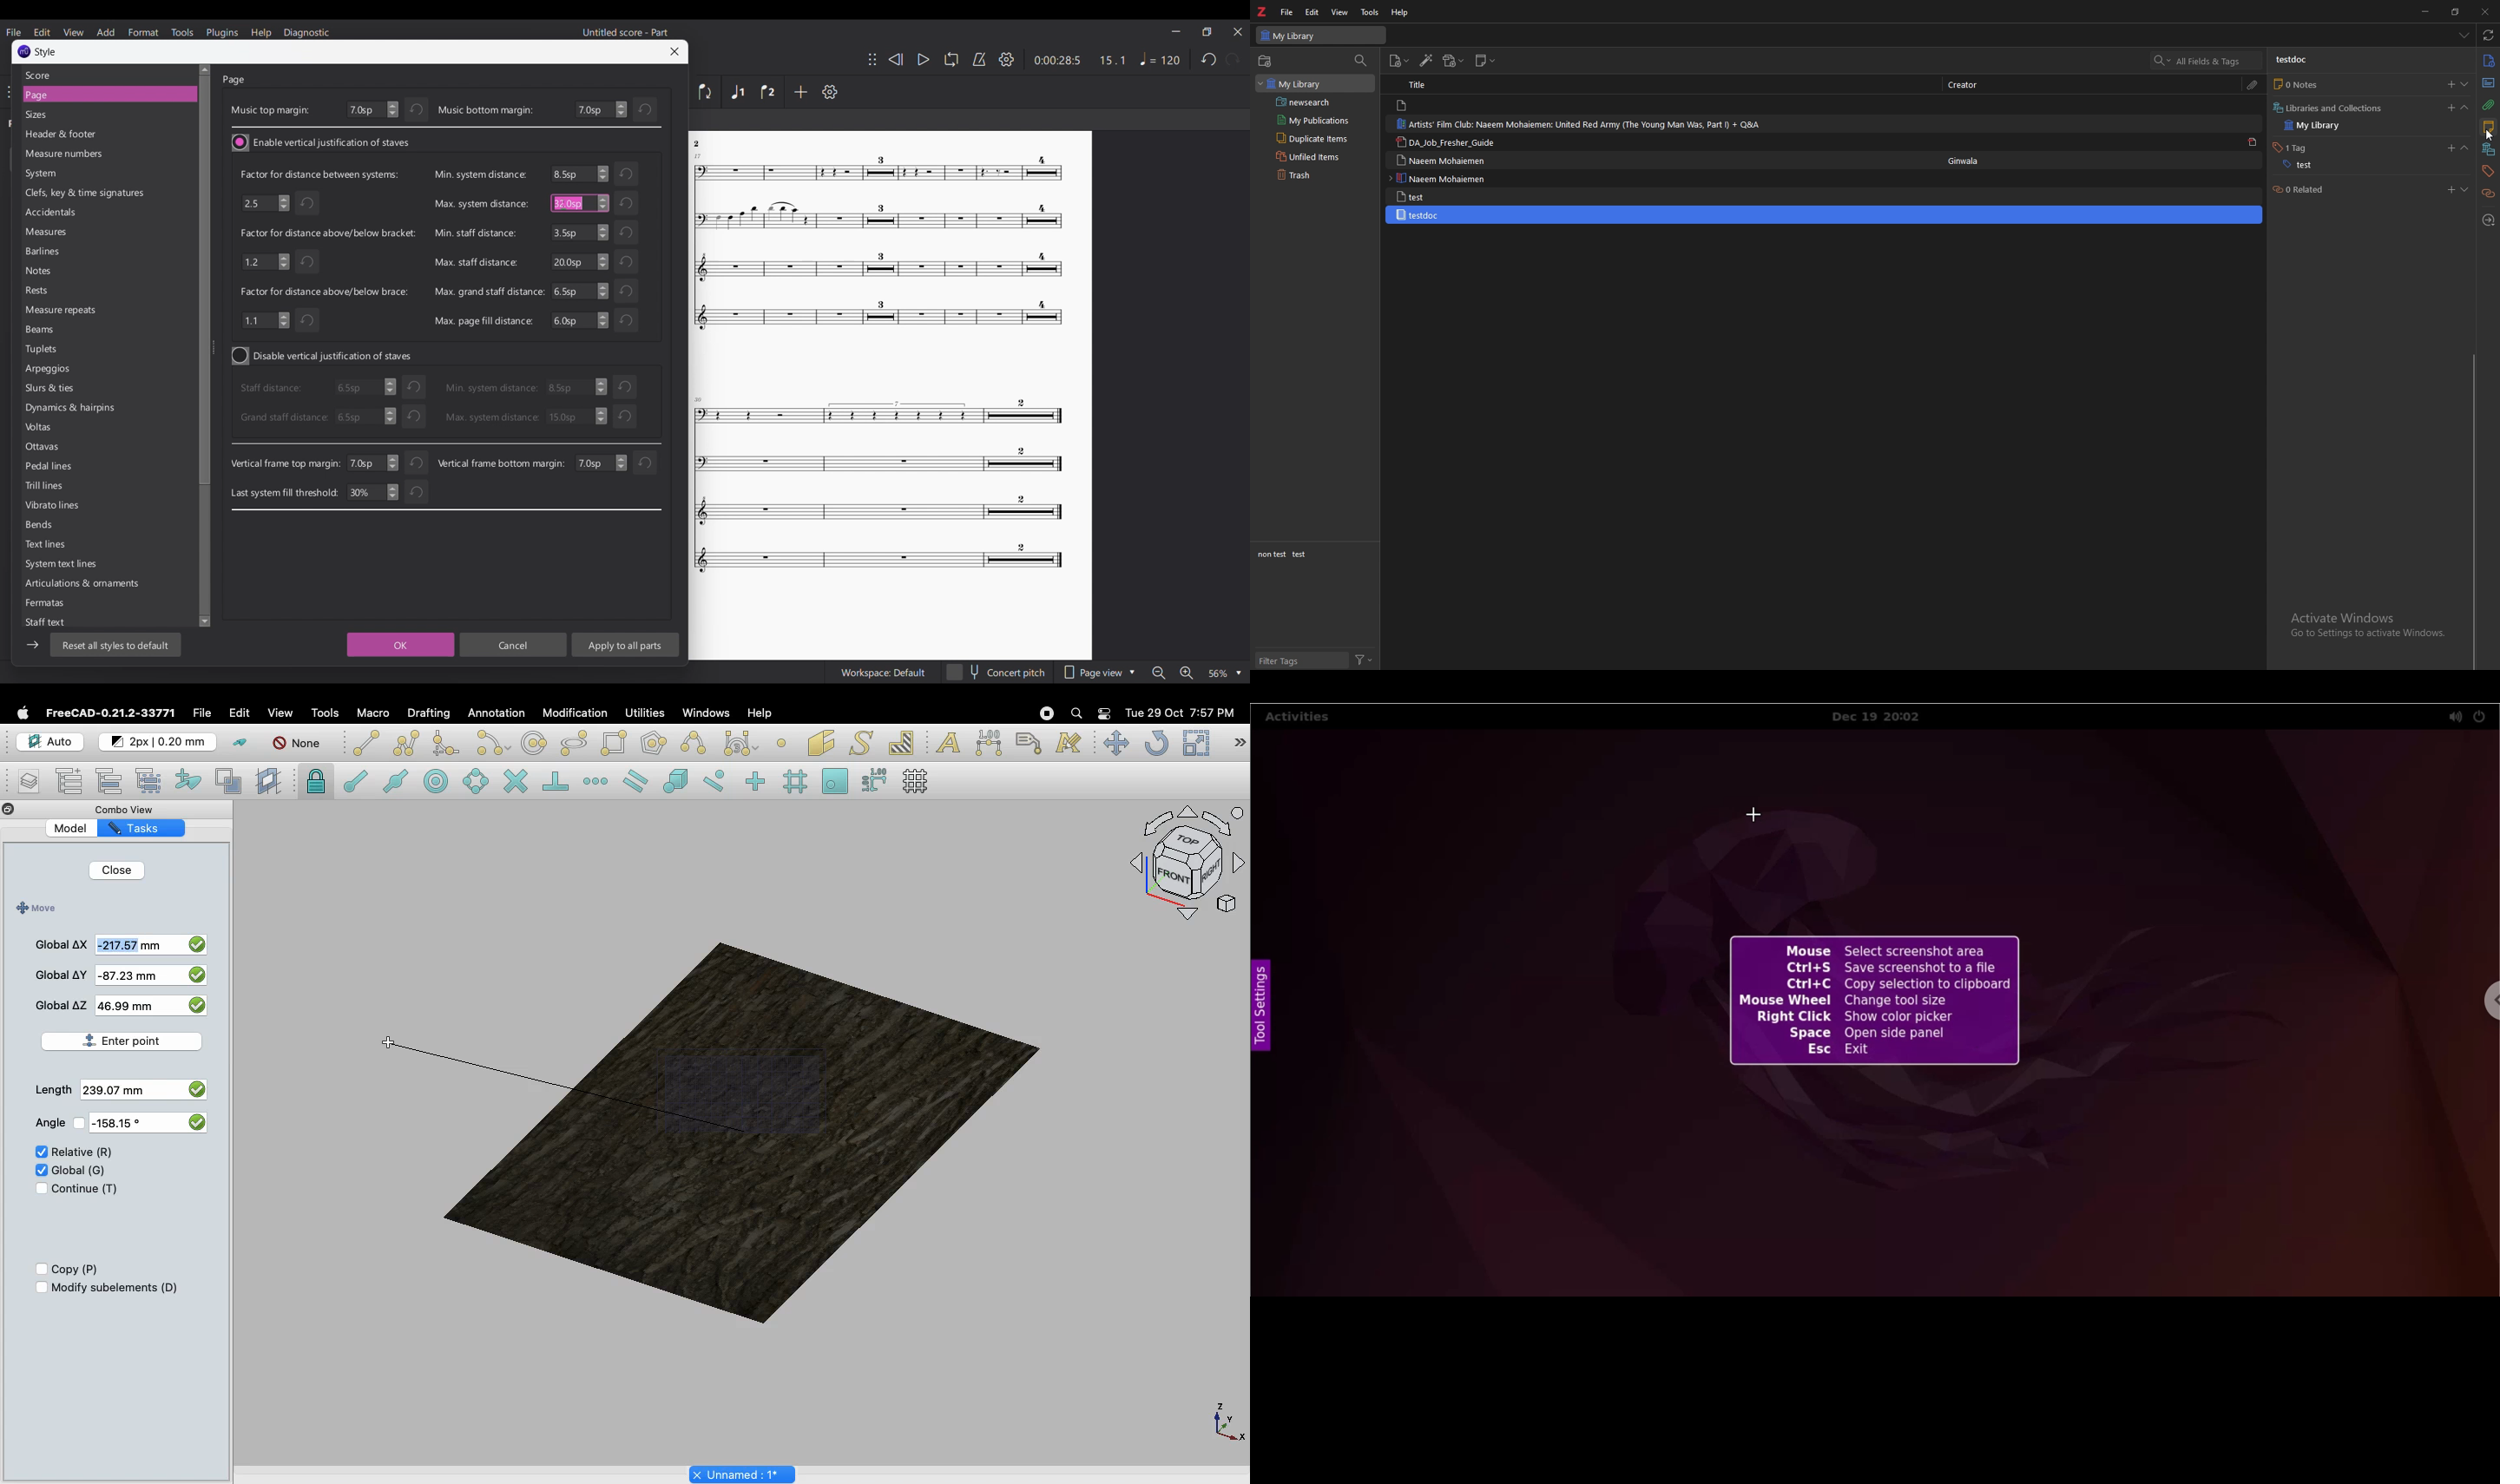 The height and width of the screenshot is (1484, 2520). I want to click on Close, so click(675, 51).